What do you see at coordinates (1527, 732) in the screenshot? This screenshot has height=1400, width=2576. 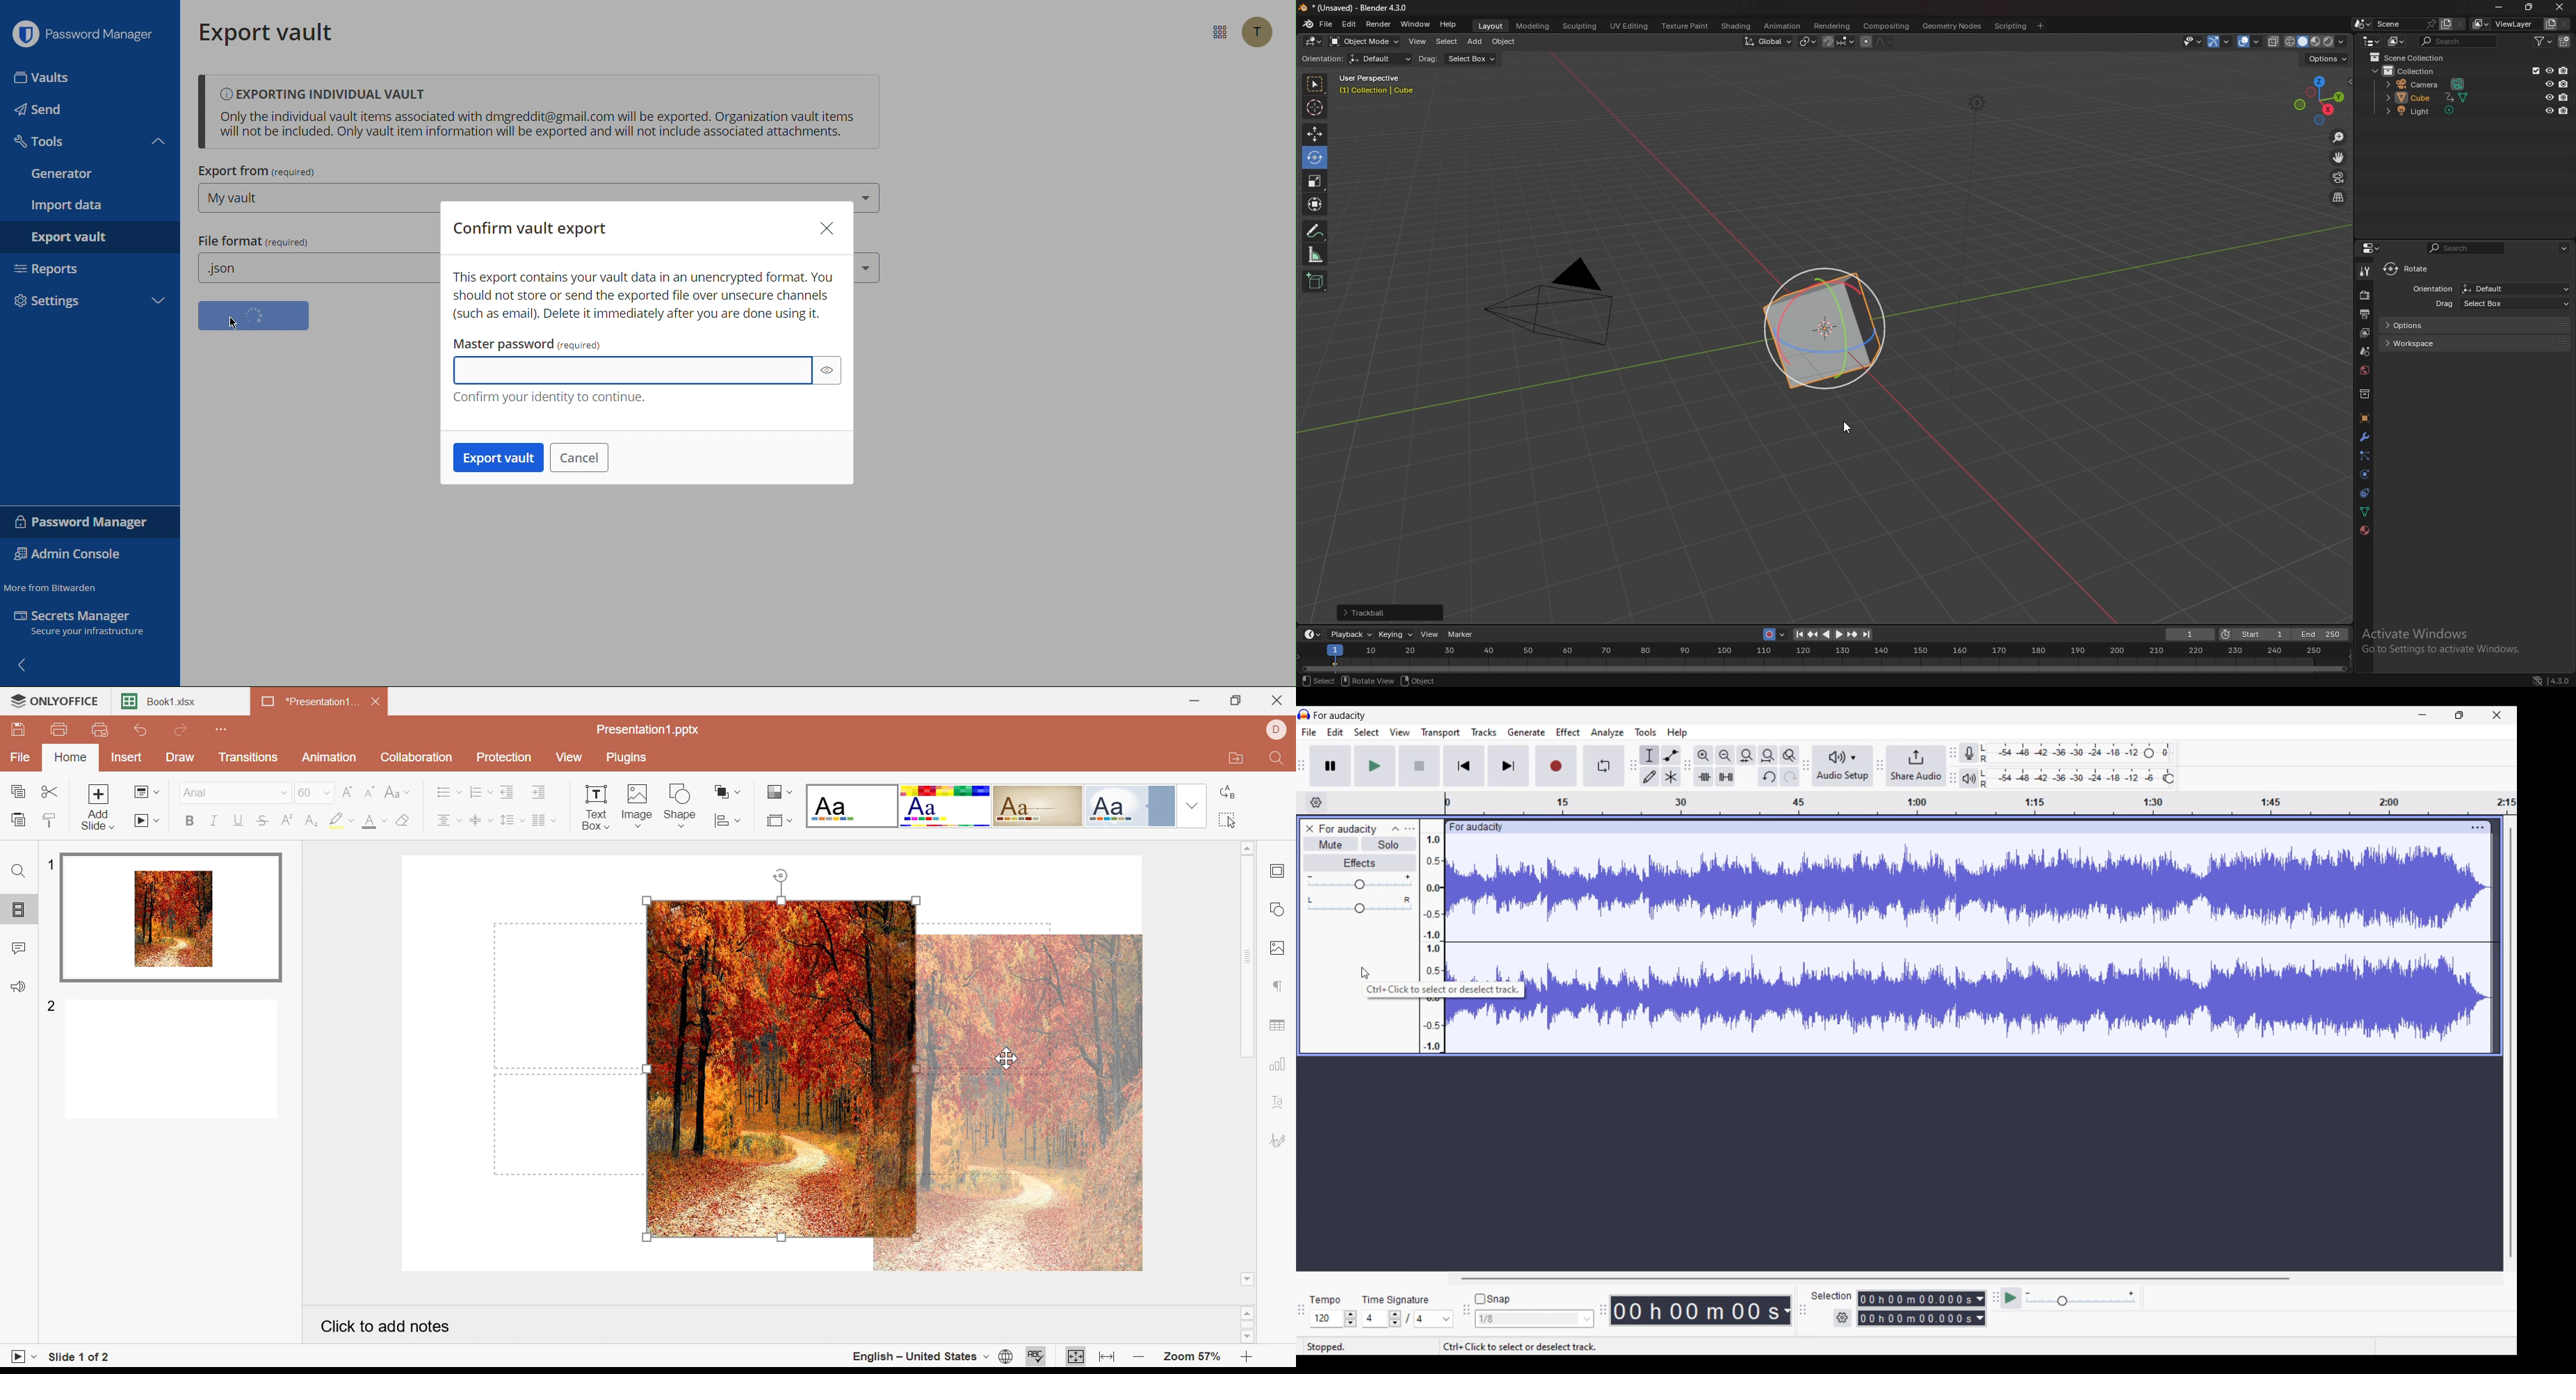 I see `Generate menu` at bounding box center [1527, 732].